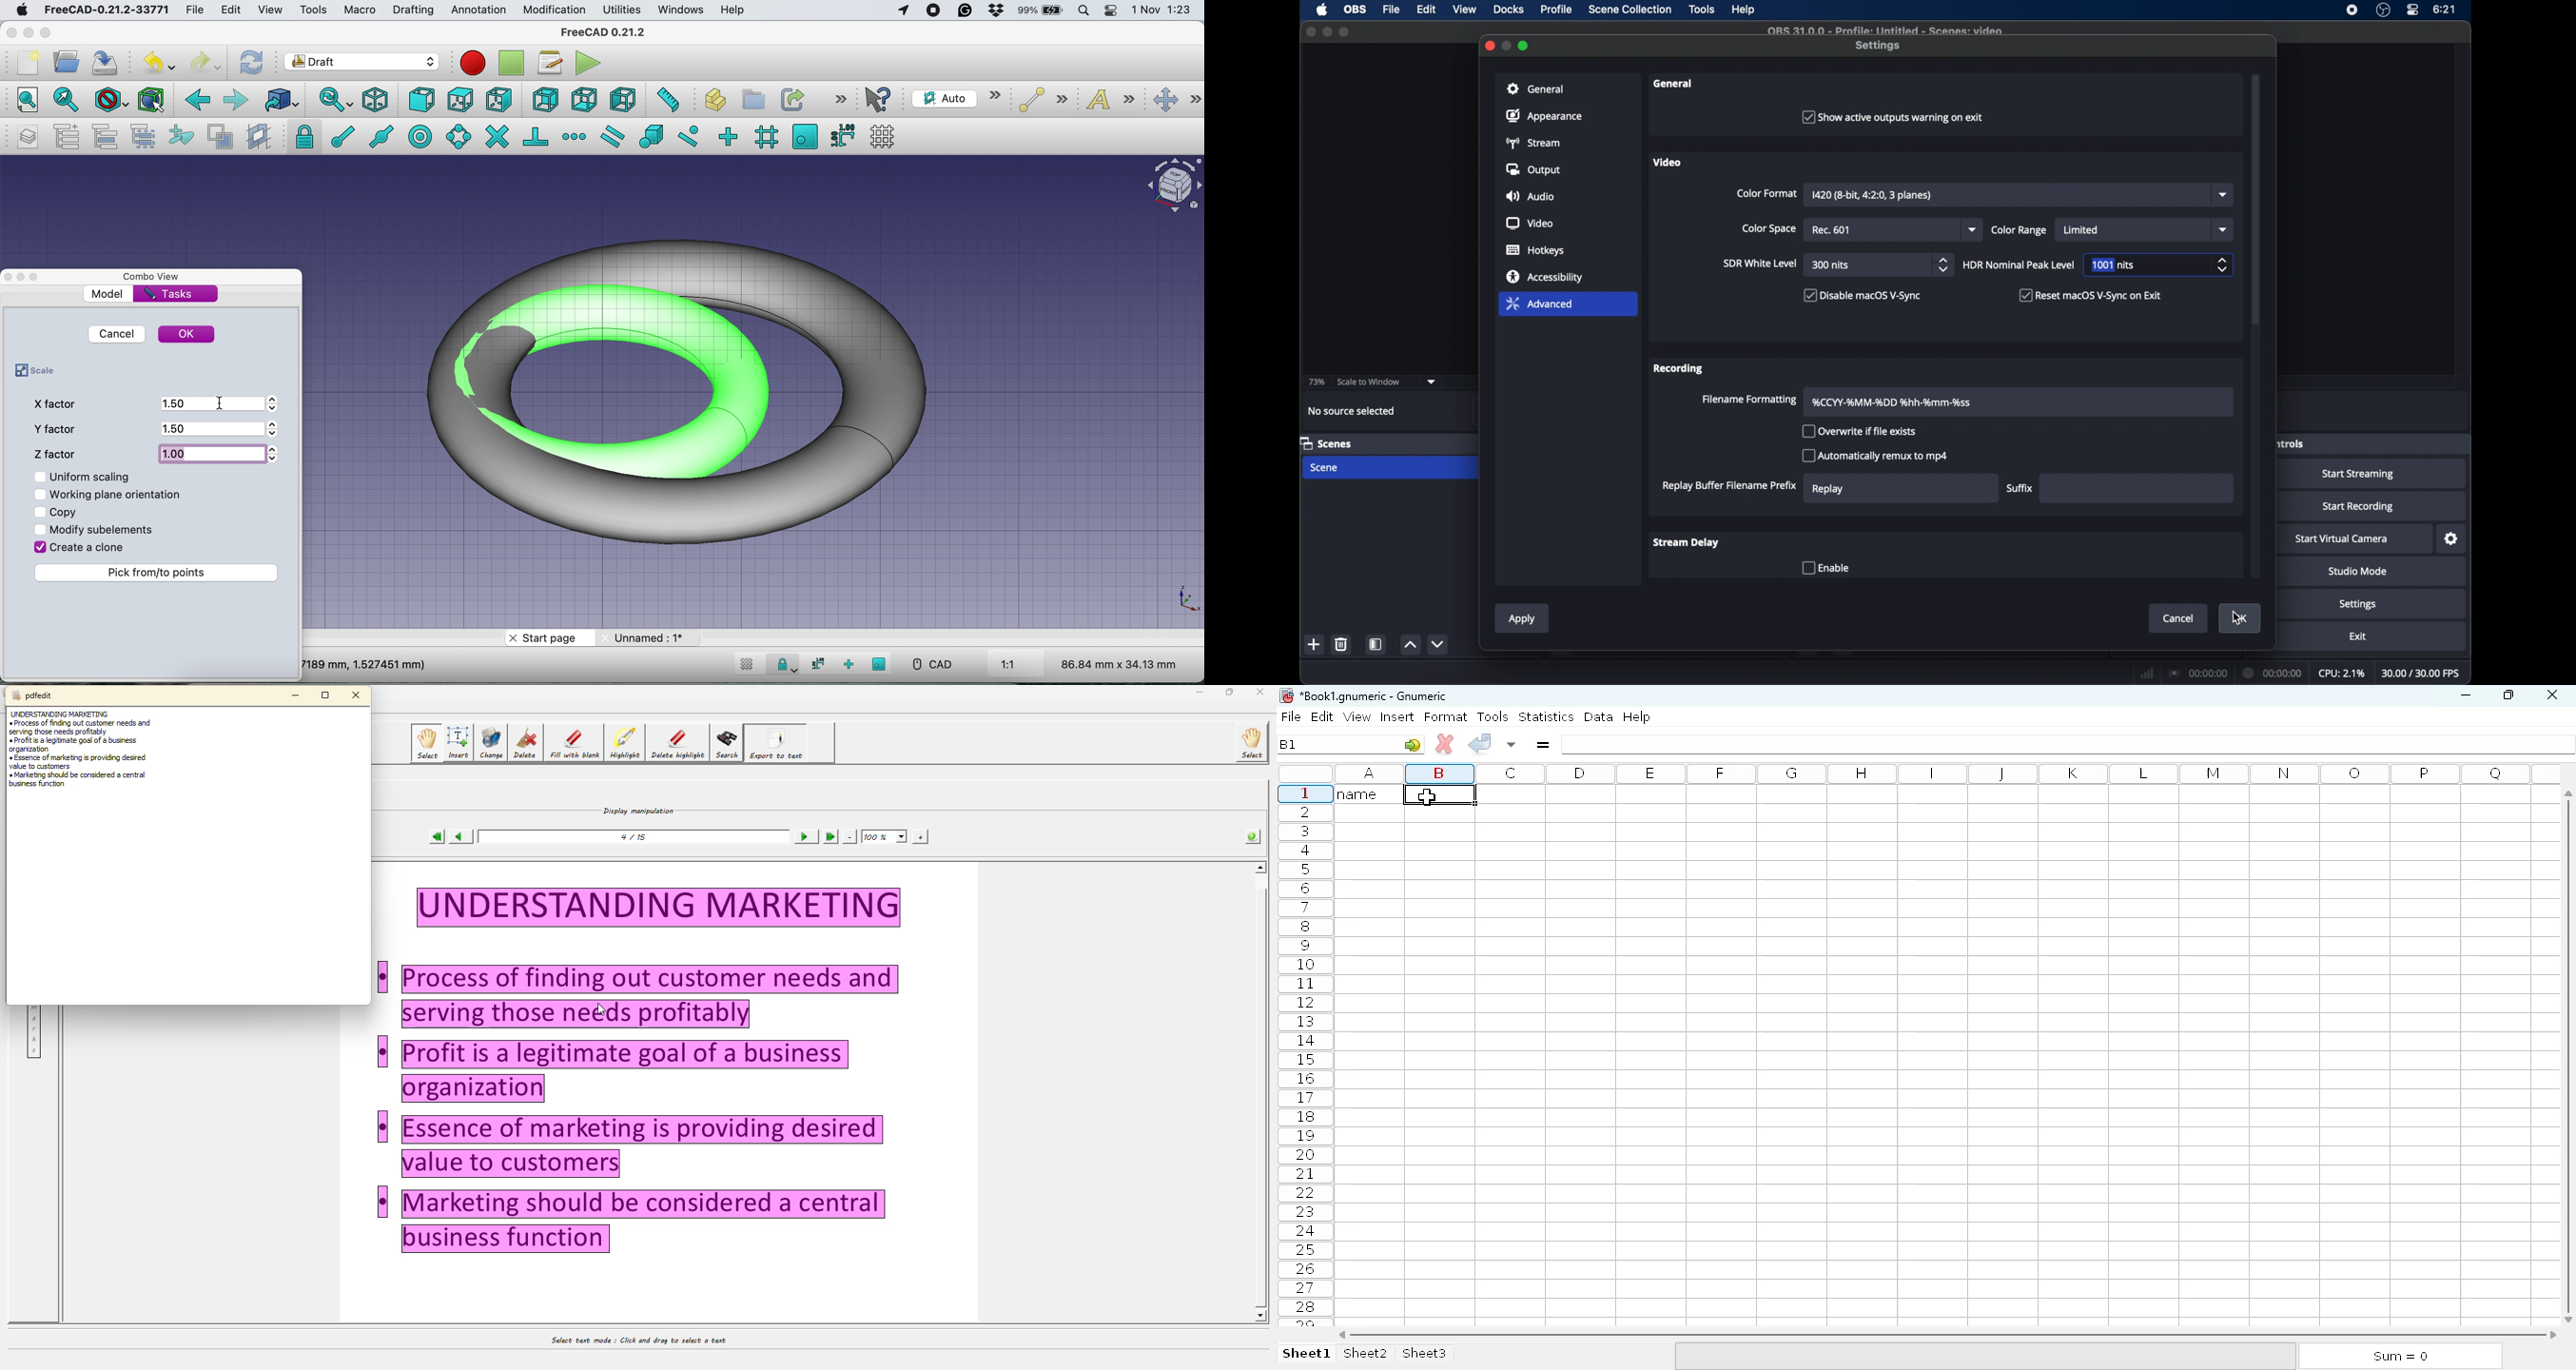 Image resolution: width=2576 pixels, height=1372 pixels. I want to click on obs, so click(1356, 10).